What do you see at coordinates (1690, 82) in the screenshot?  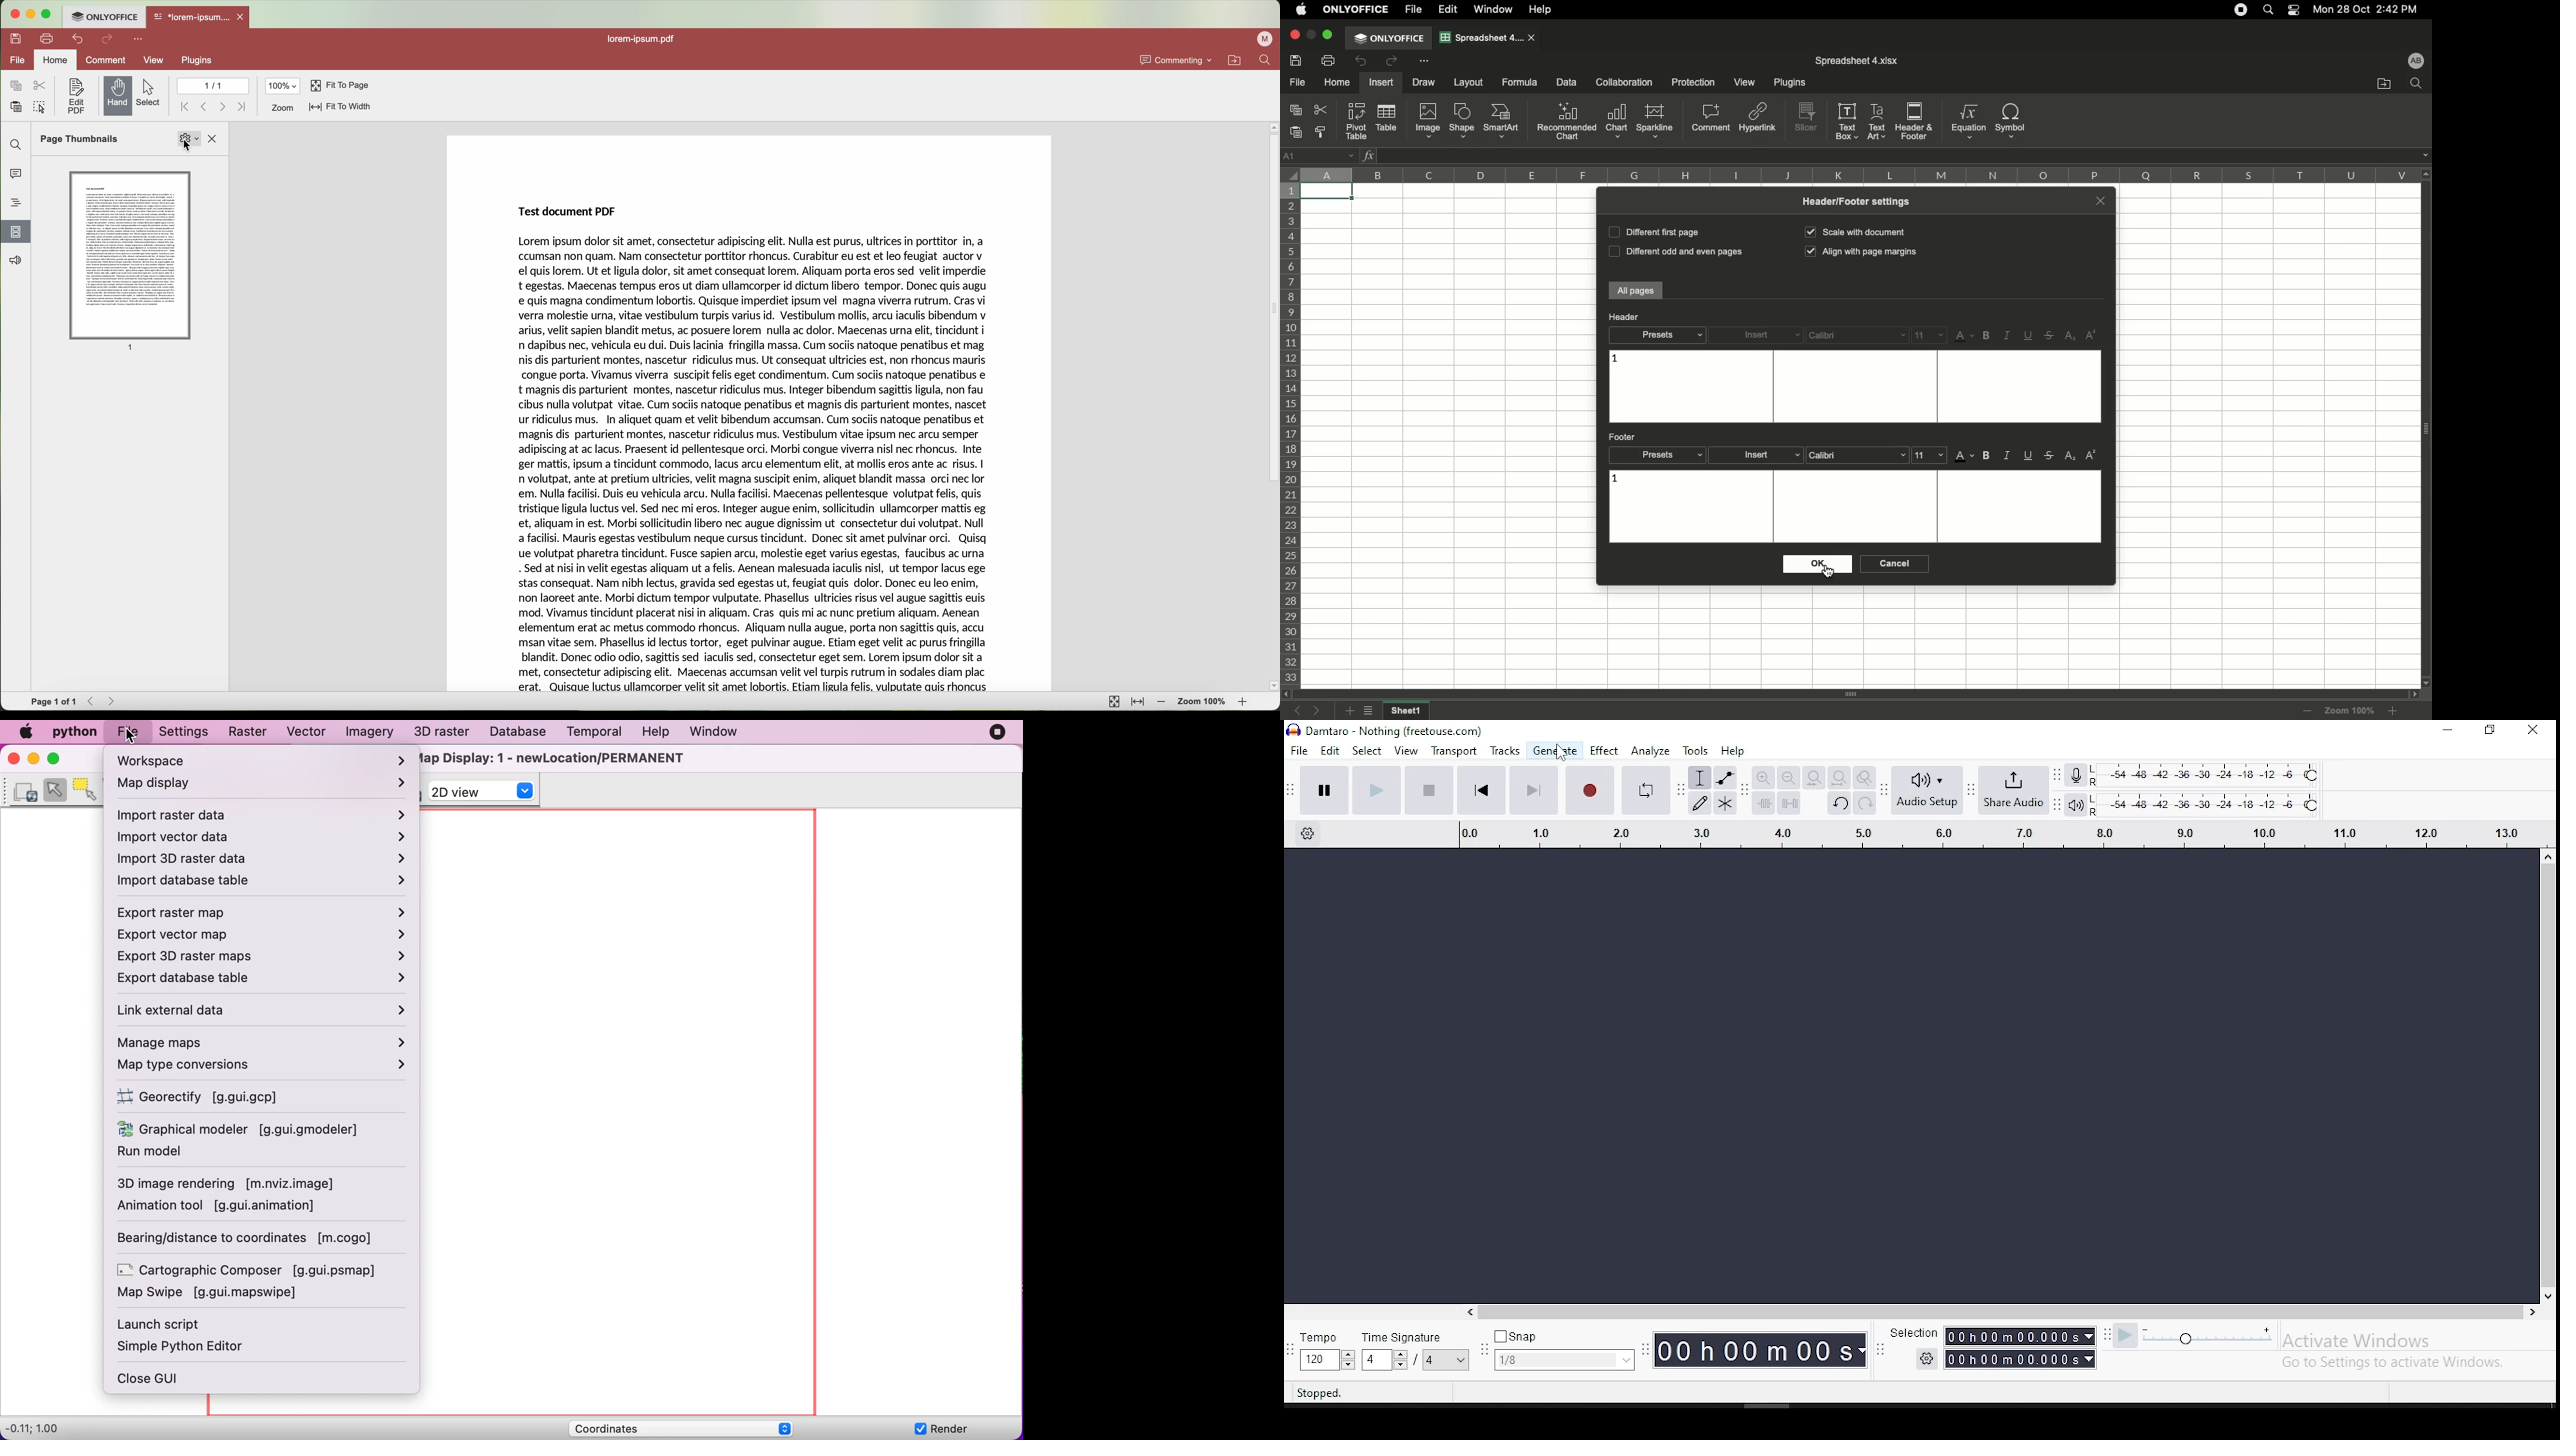 I see `Protection` at bounding box center [1690, 82].